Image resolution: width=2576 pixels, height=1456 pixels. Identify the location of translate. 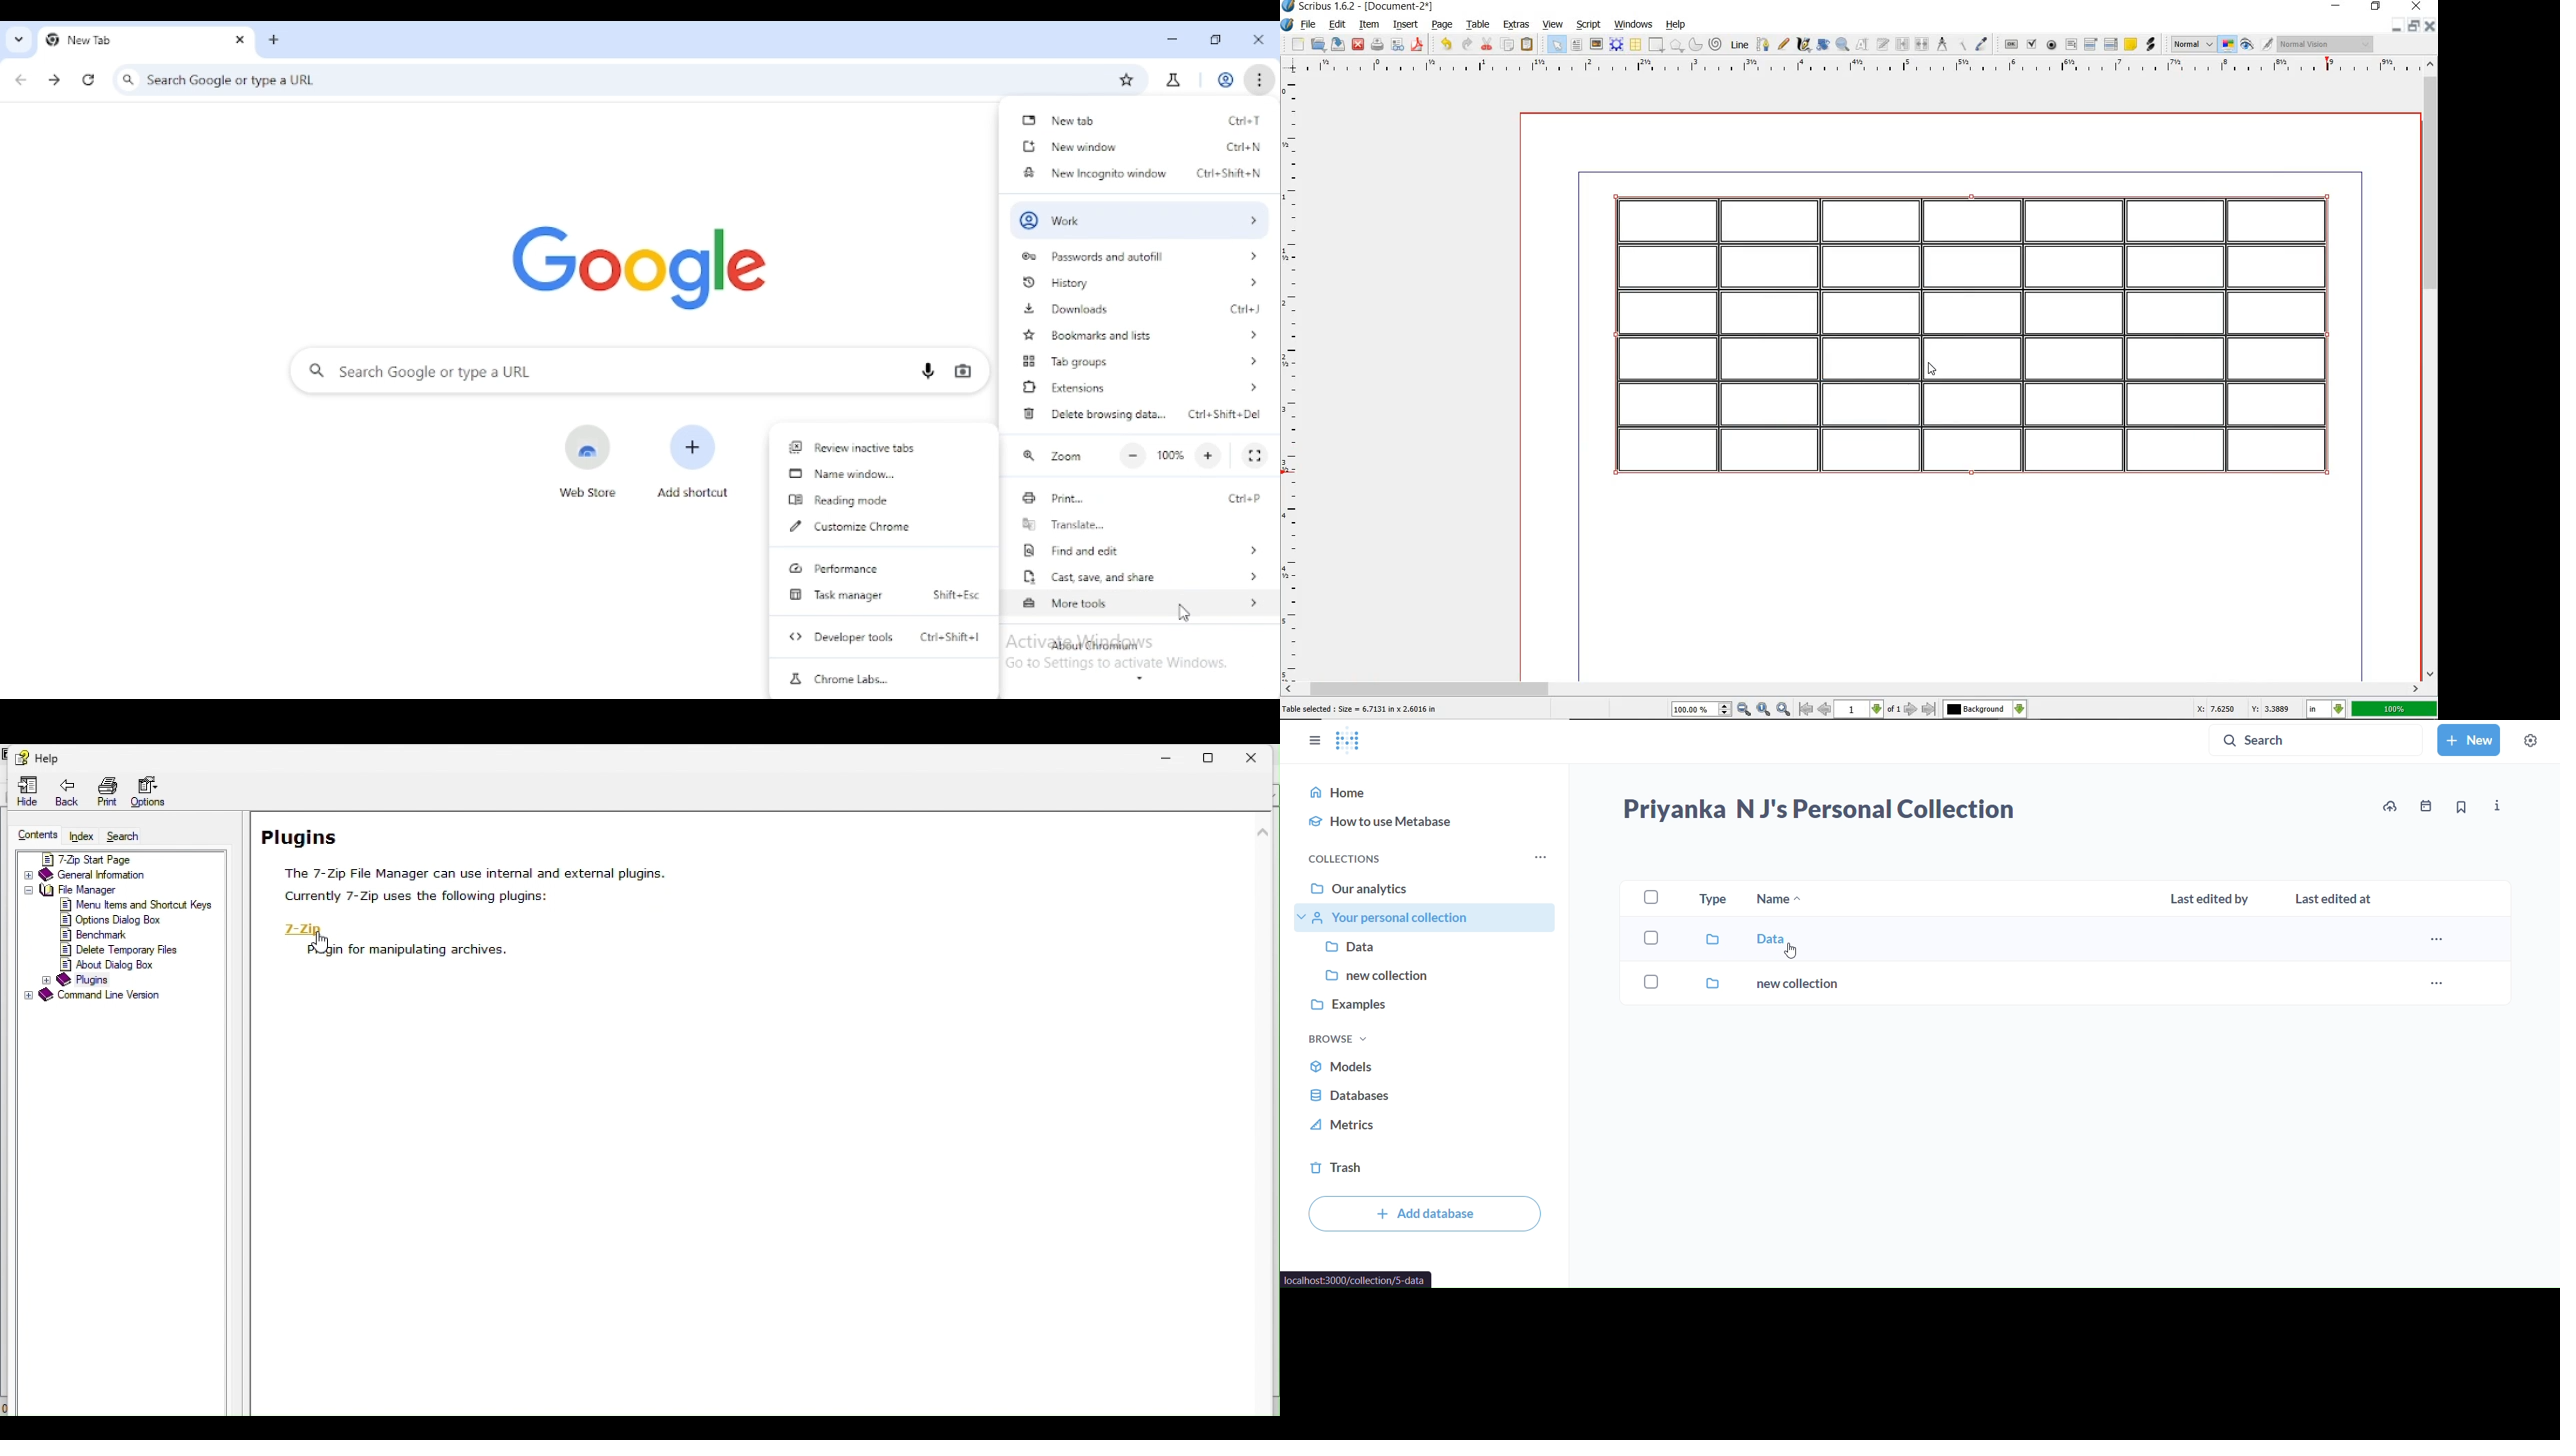
(1067, 524).